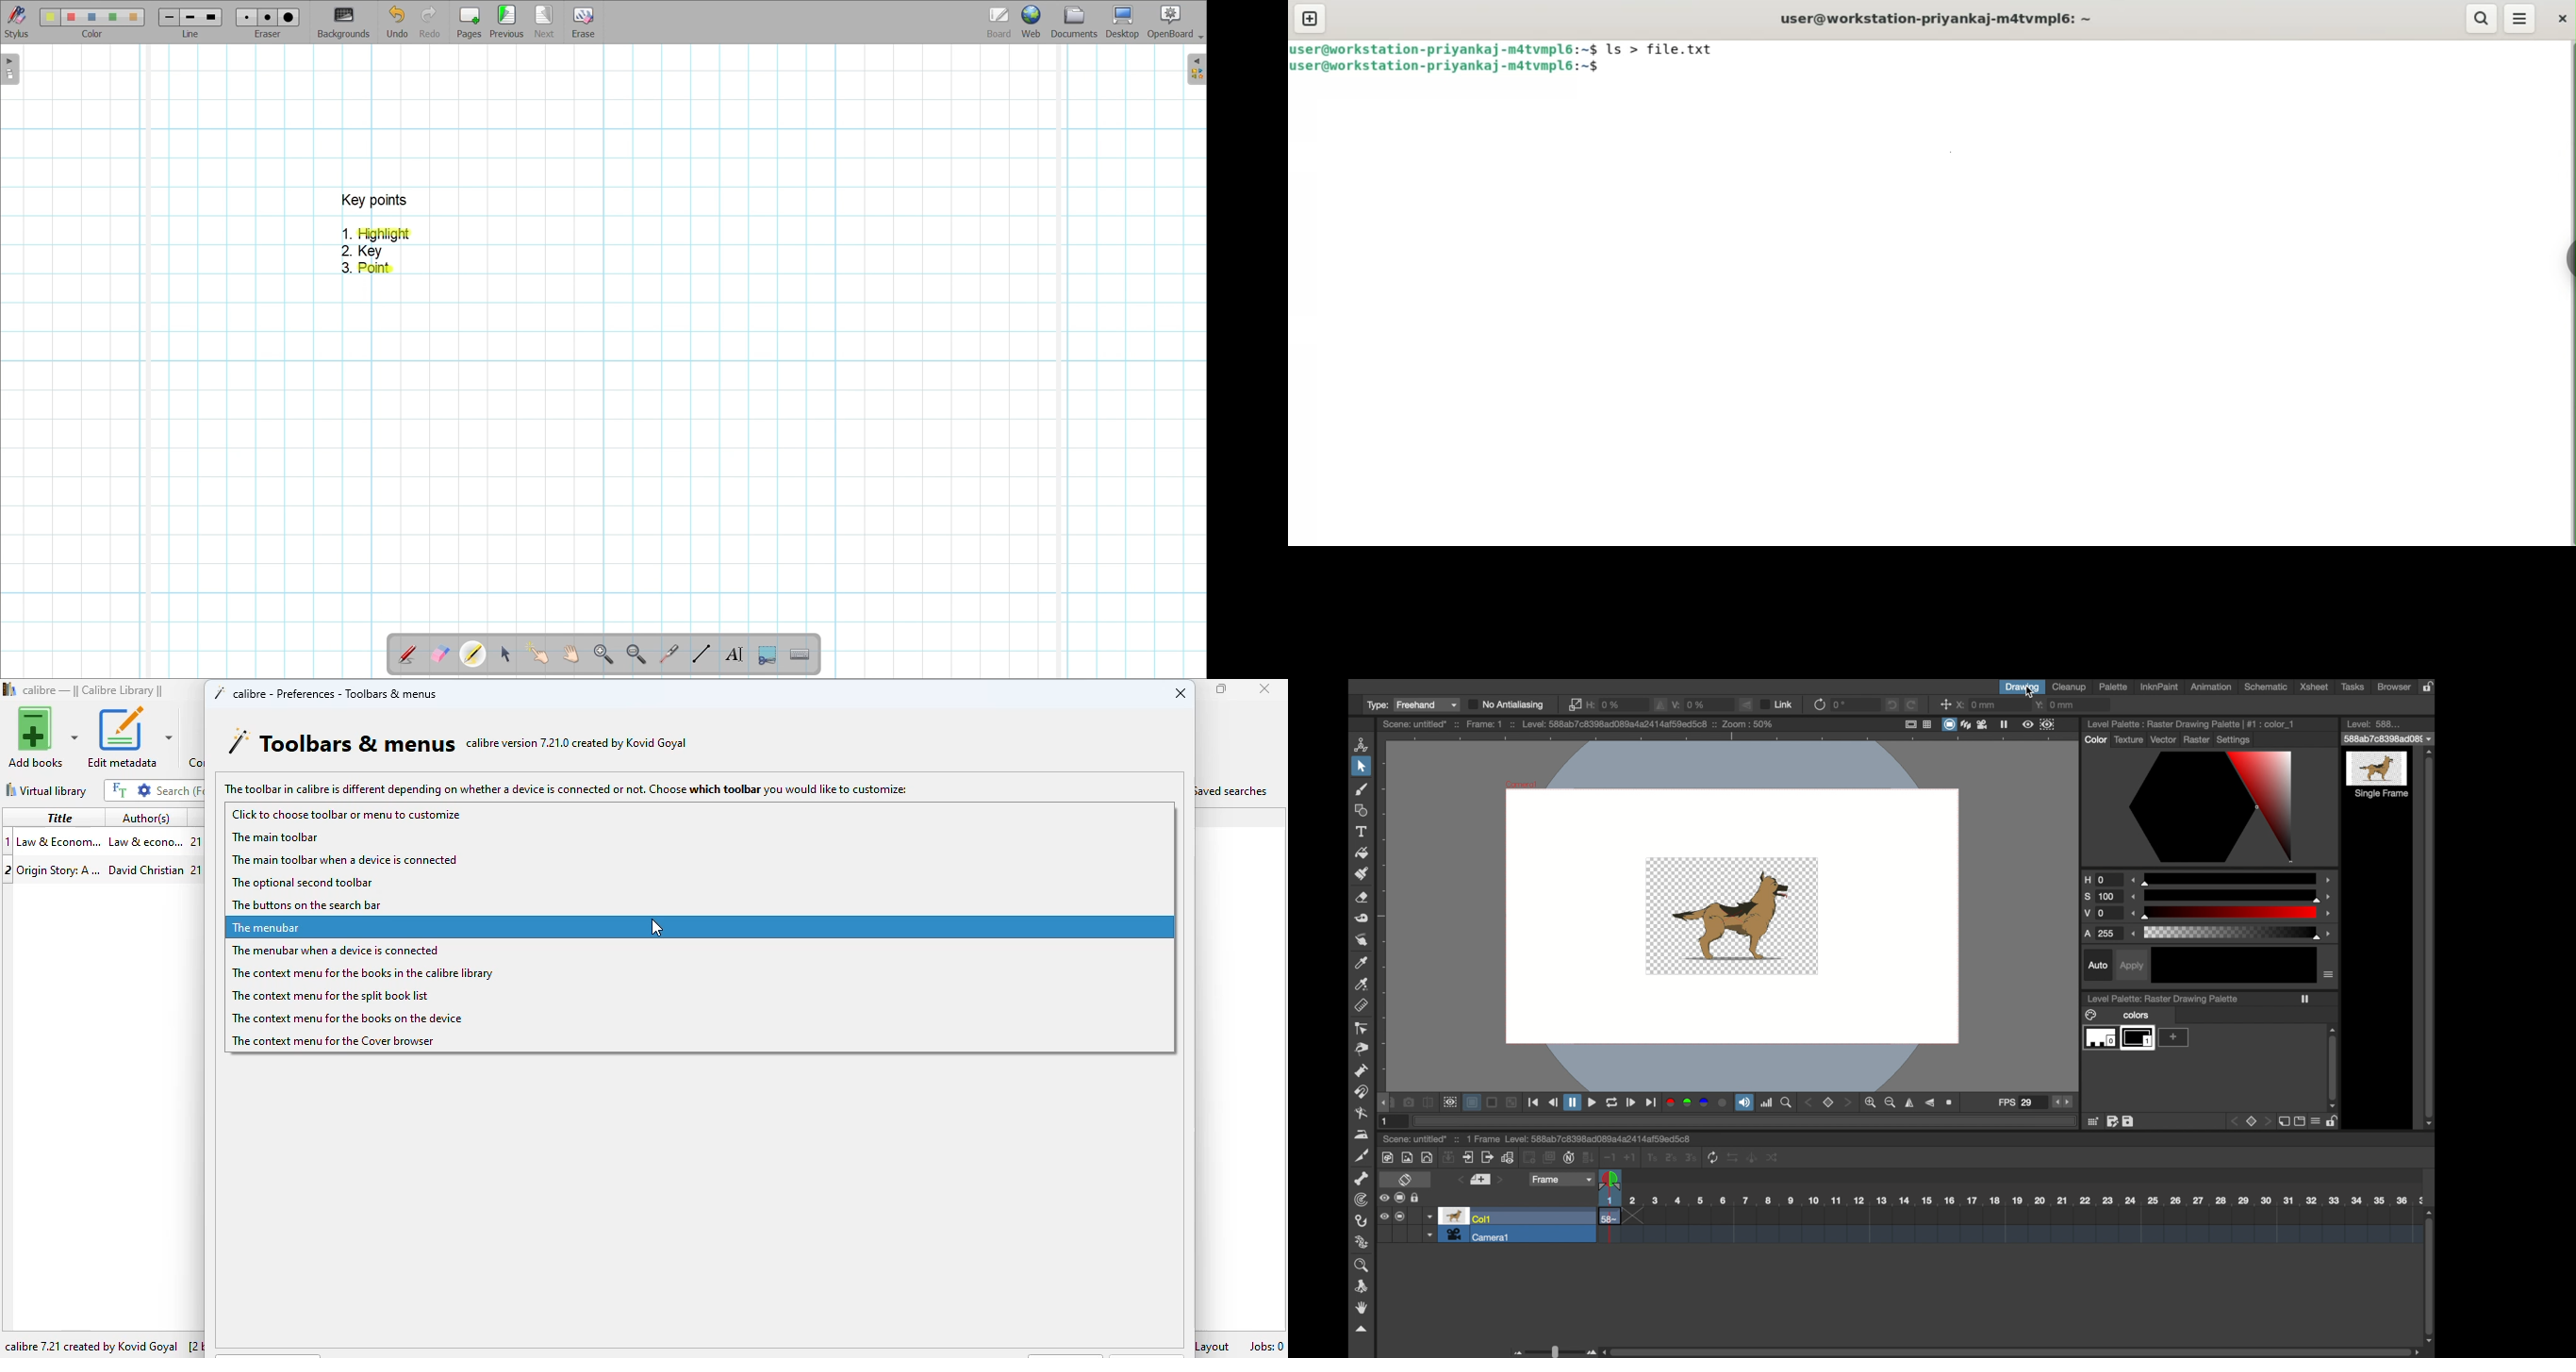 This screenshot has height=1372, width=2576. What do you see at coordinates (341, 742) in the screenshot?
I see `toolbars & menus` at bounding box center [341, 742].